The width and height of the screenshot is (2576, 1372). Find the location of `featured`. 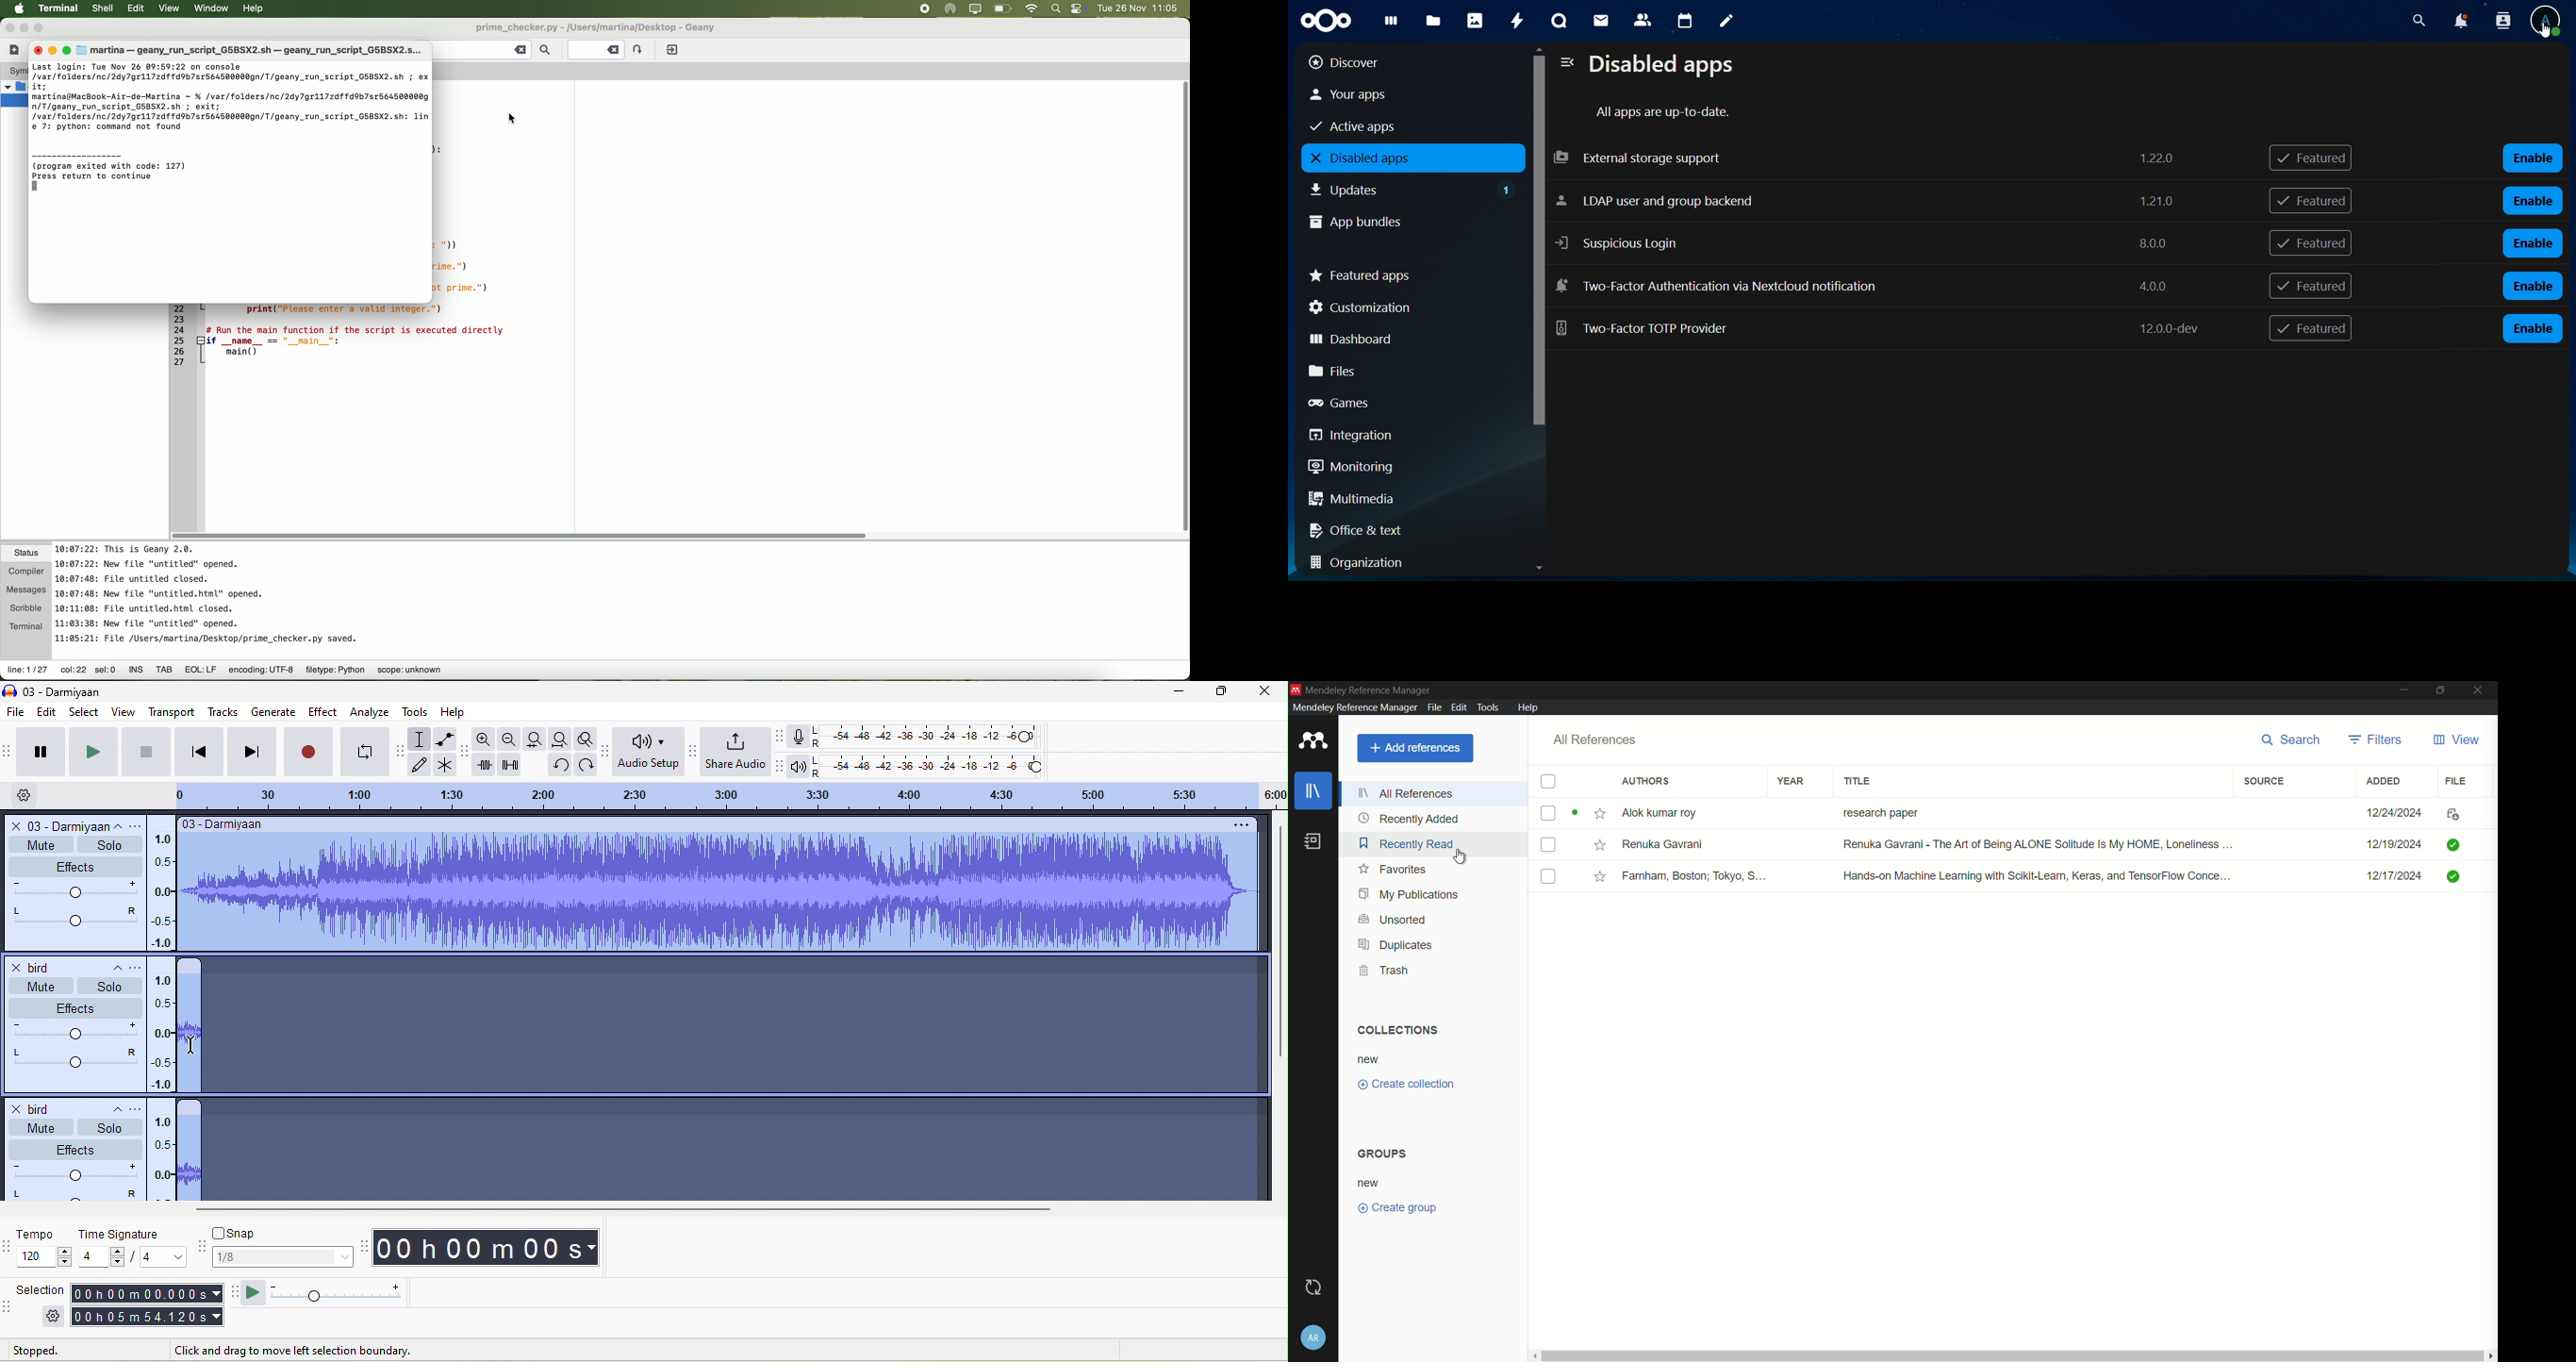

featured is located at coordinates (2310, 286).